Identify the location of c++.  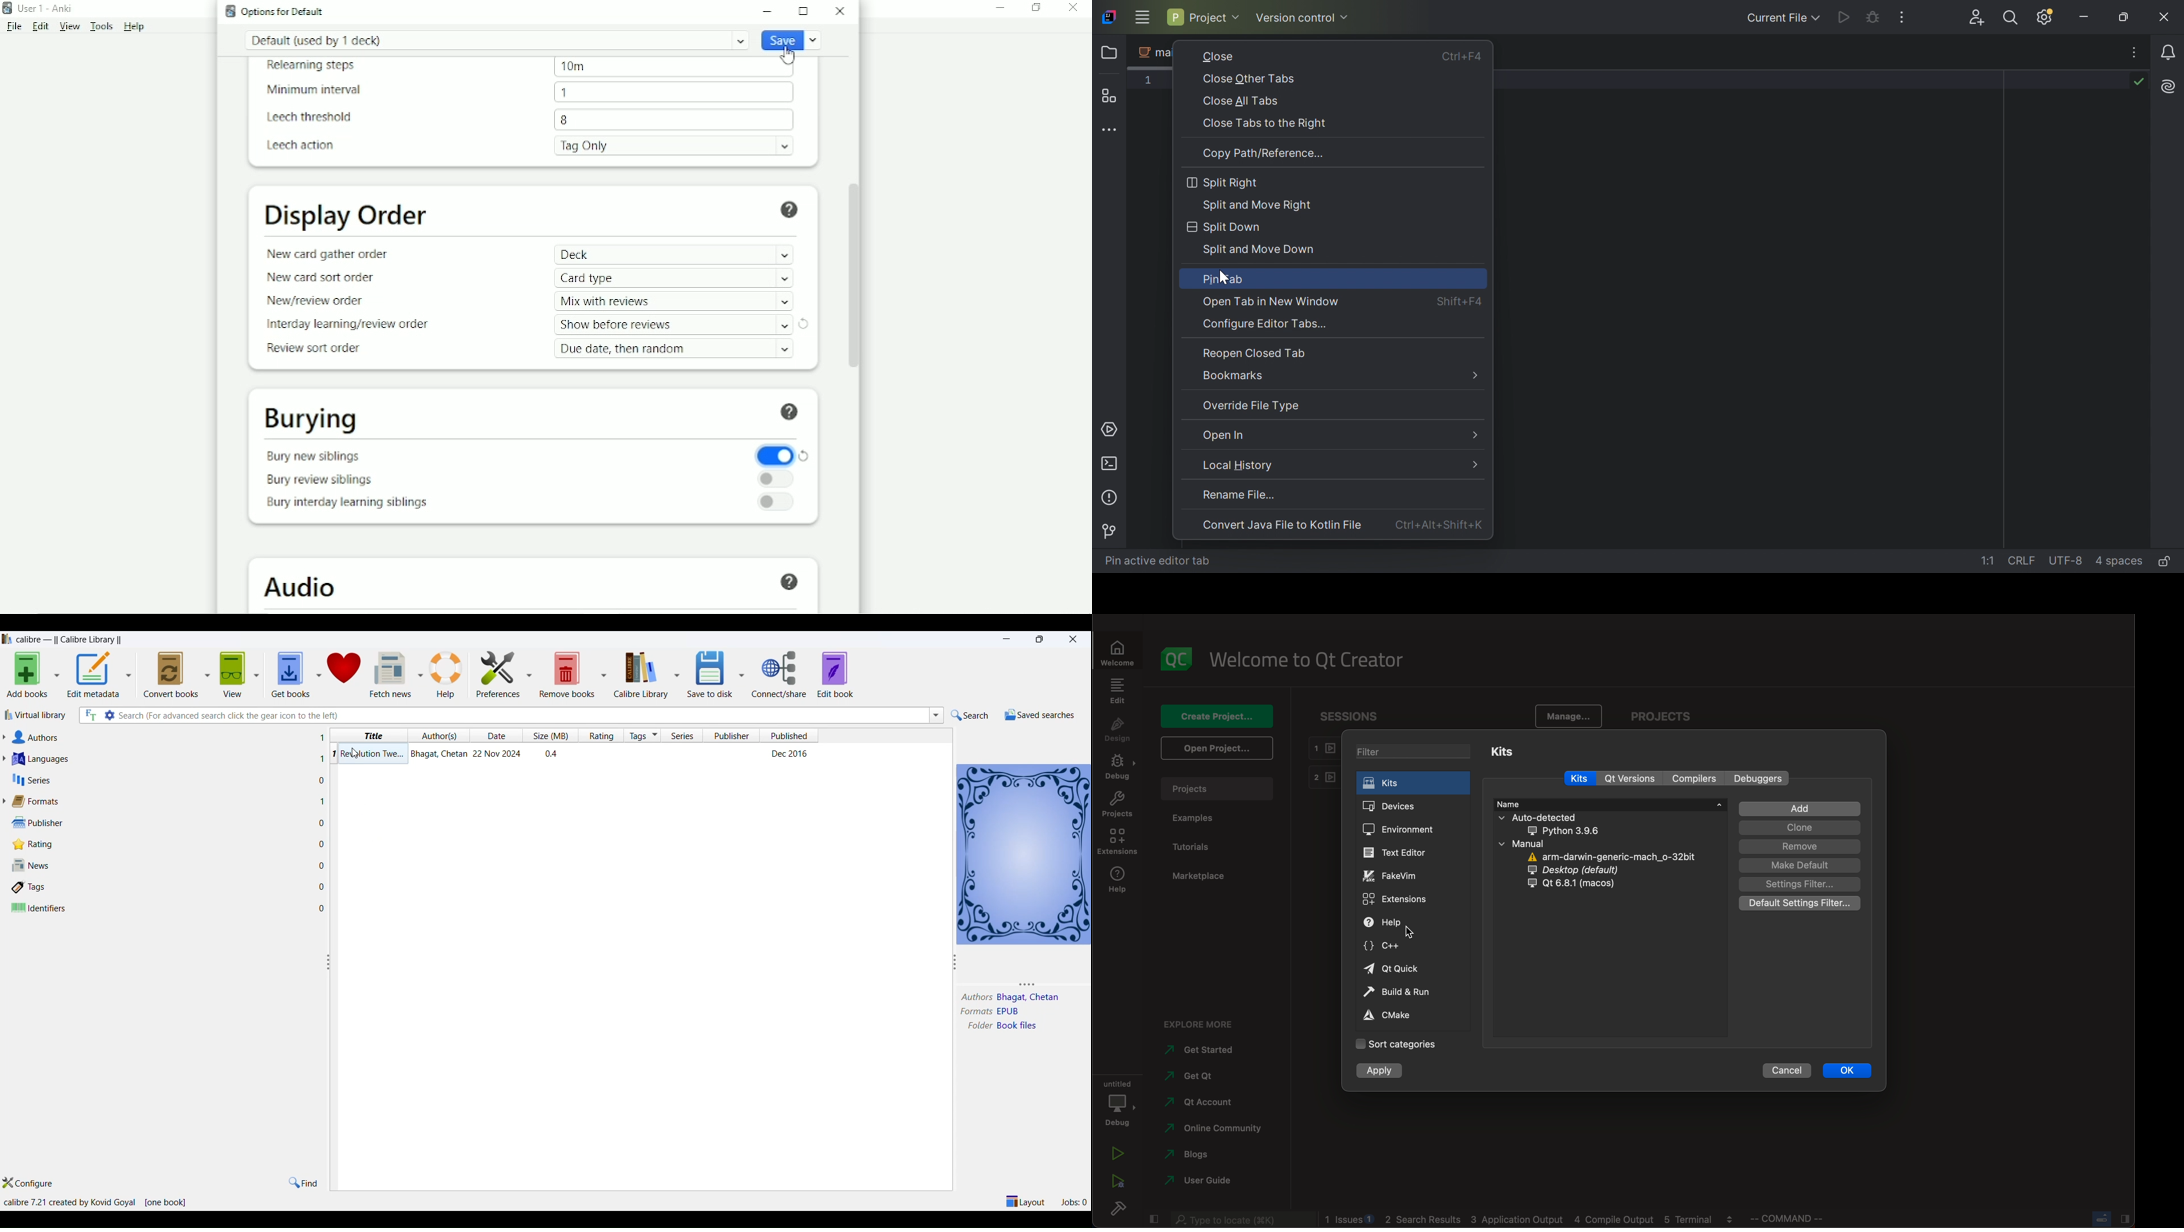
(1390, 948).